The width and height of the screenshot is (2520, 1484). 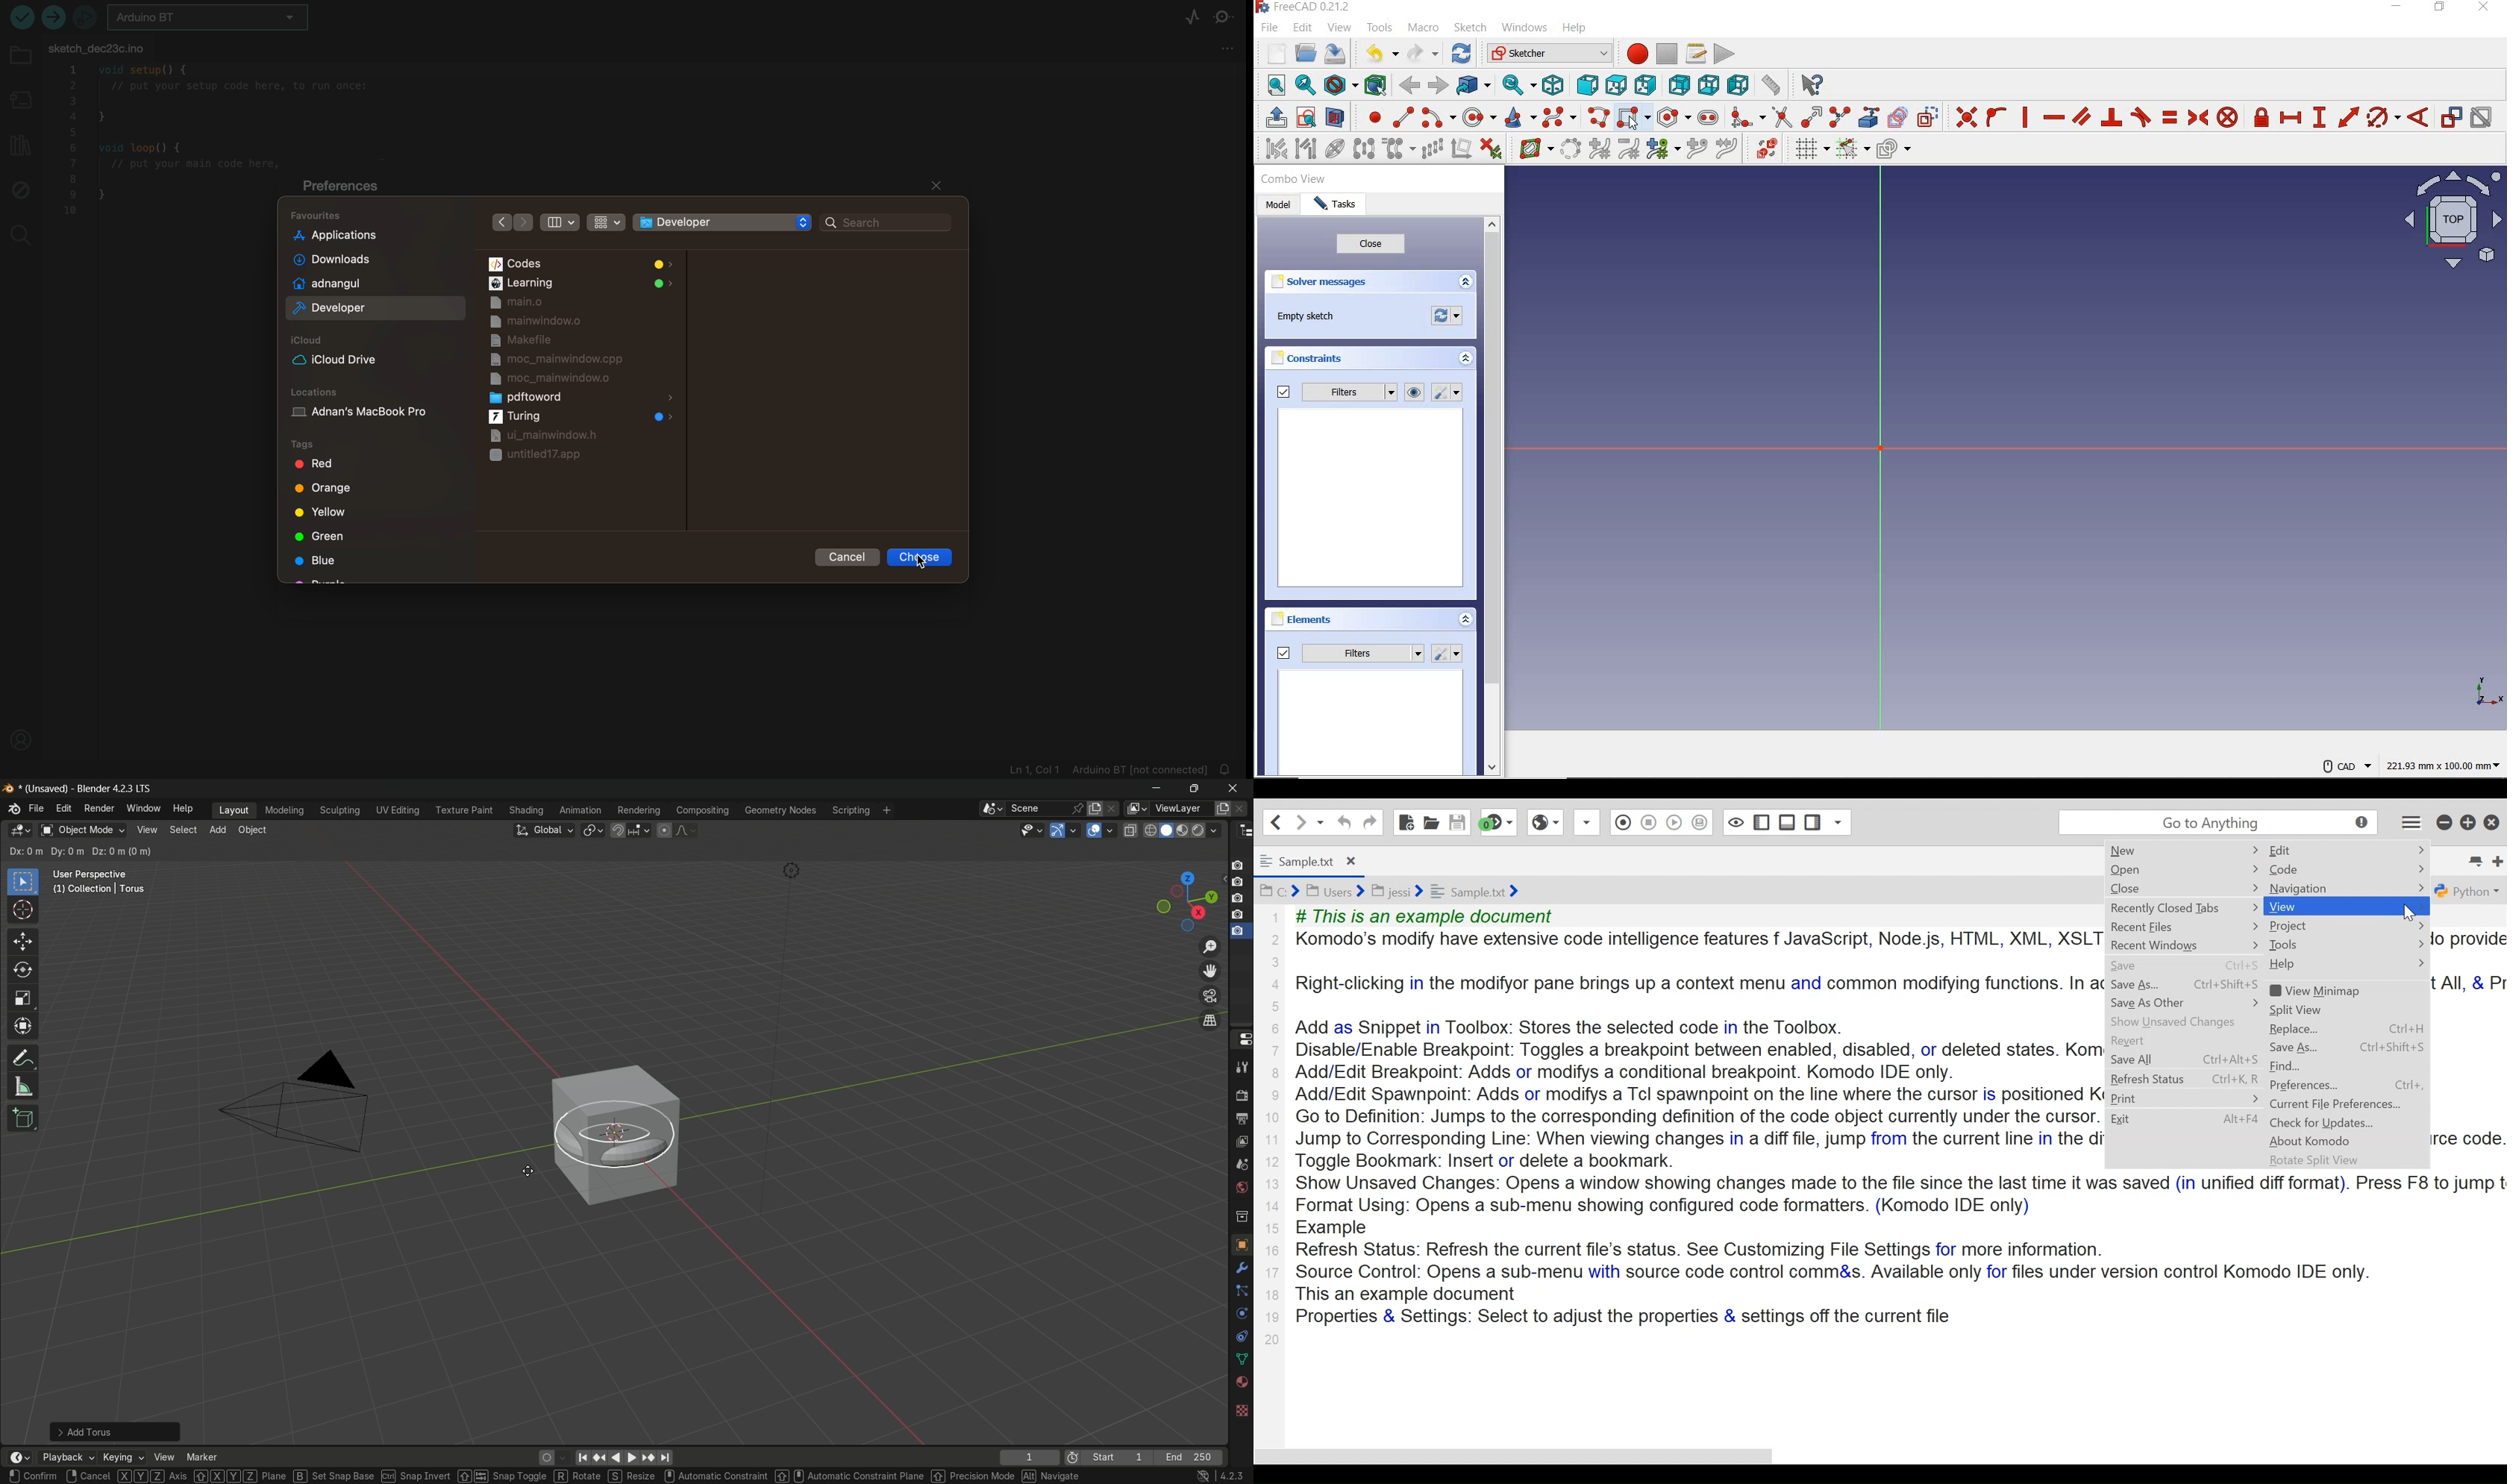 What do you see at coordinates (417, 1475) in the screenshot?
I see `Snap Invert` at bounding box center [417, 1475].